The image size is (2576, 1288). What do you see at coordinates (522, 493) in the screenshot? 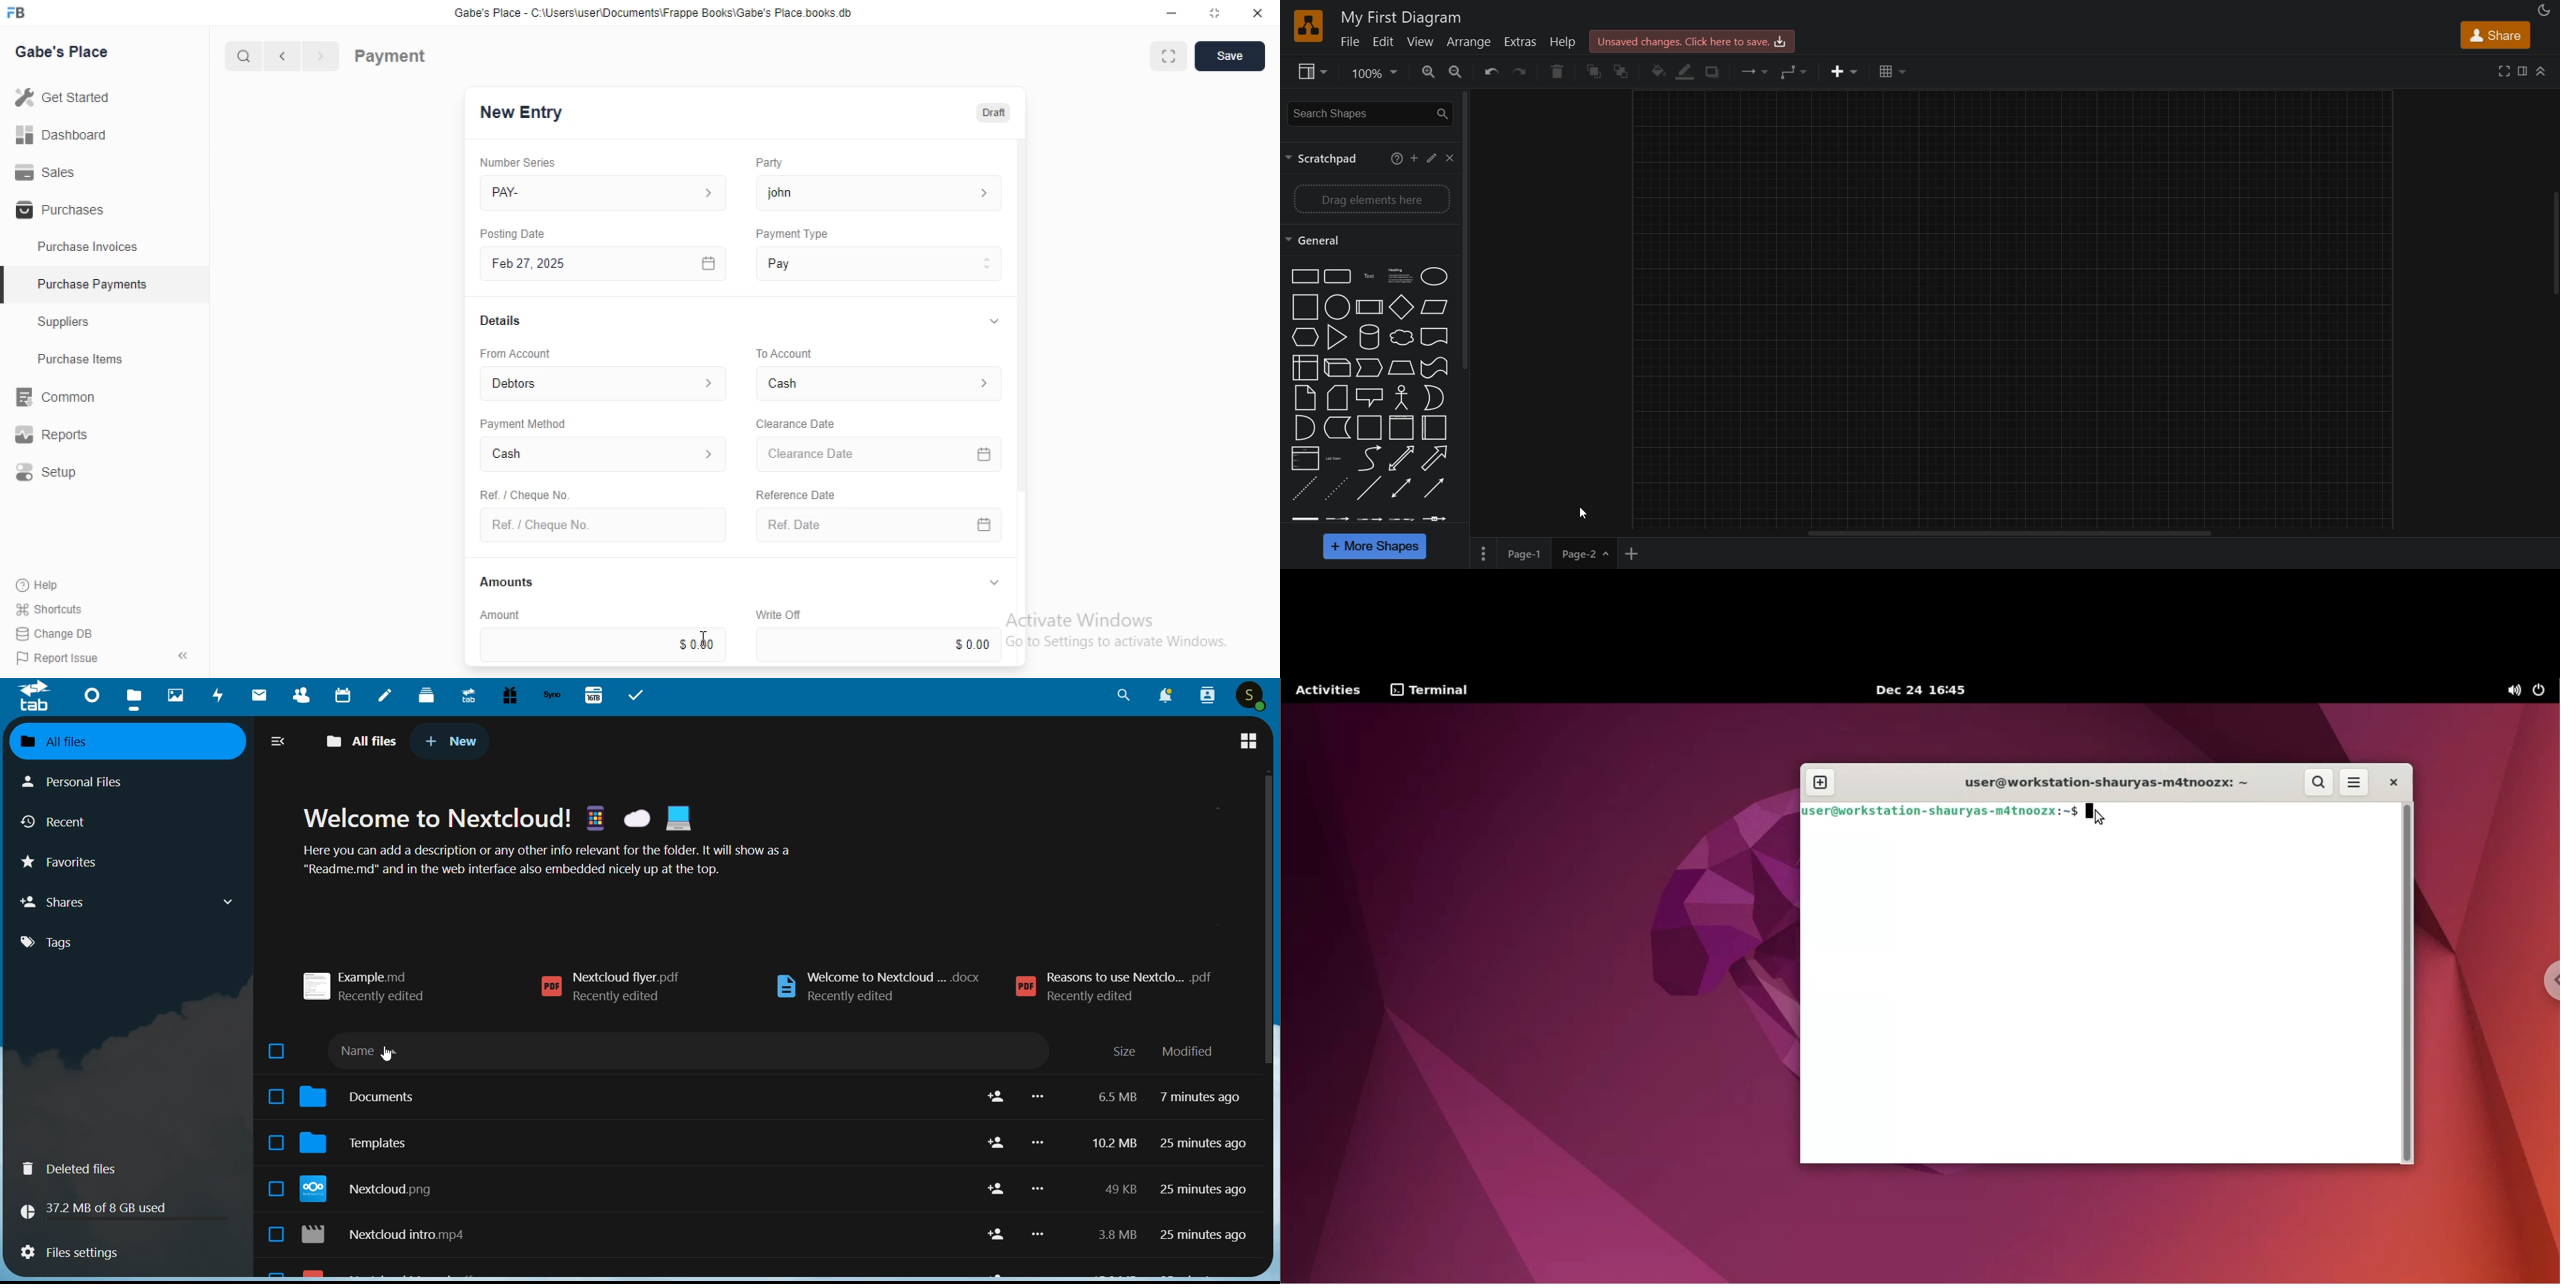
I see `Ret. / Cheque No.` at bounding box center [522, 493].